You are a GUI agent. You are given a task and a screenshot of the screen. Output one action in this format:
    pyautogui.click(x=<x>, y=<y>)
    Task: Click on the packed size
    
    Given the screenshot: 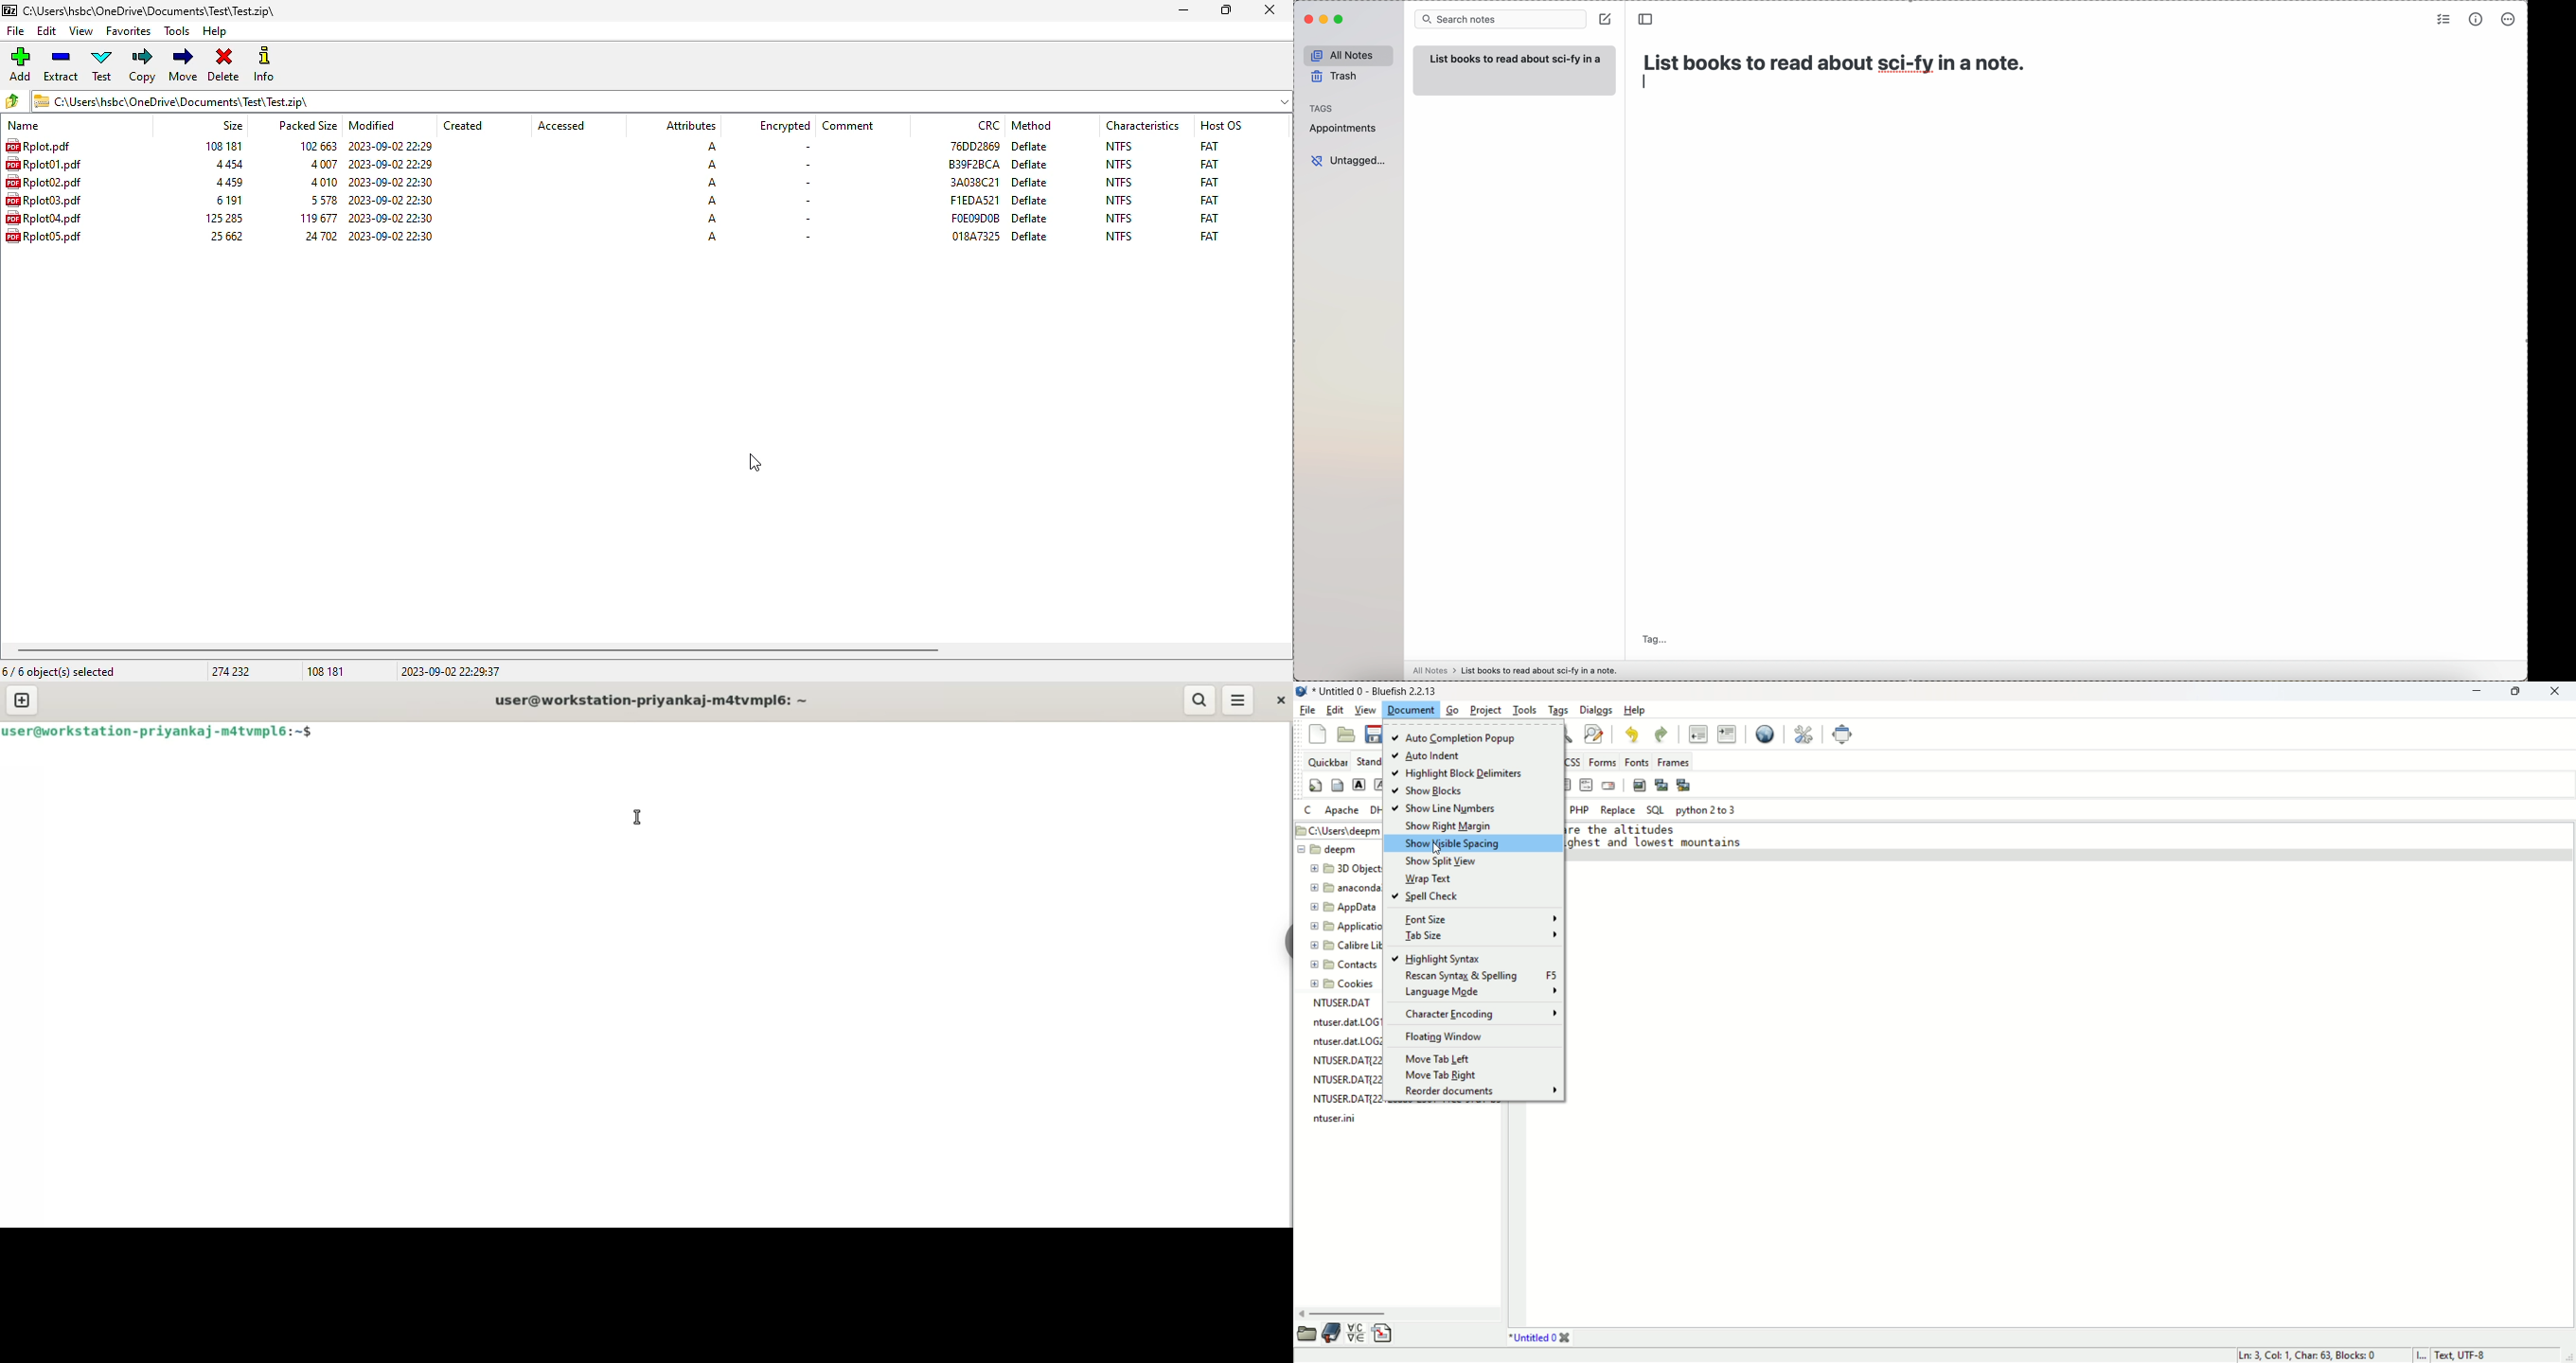 What is the action you would take?
    pyautogui.click(x=314, y=145)
    